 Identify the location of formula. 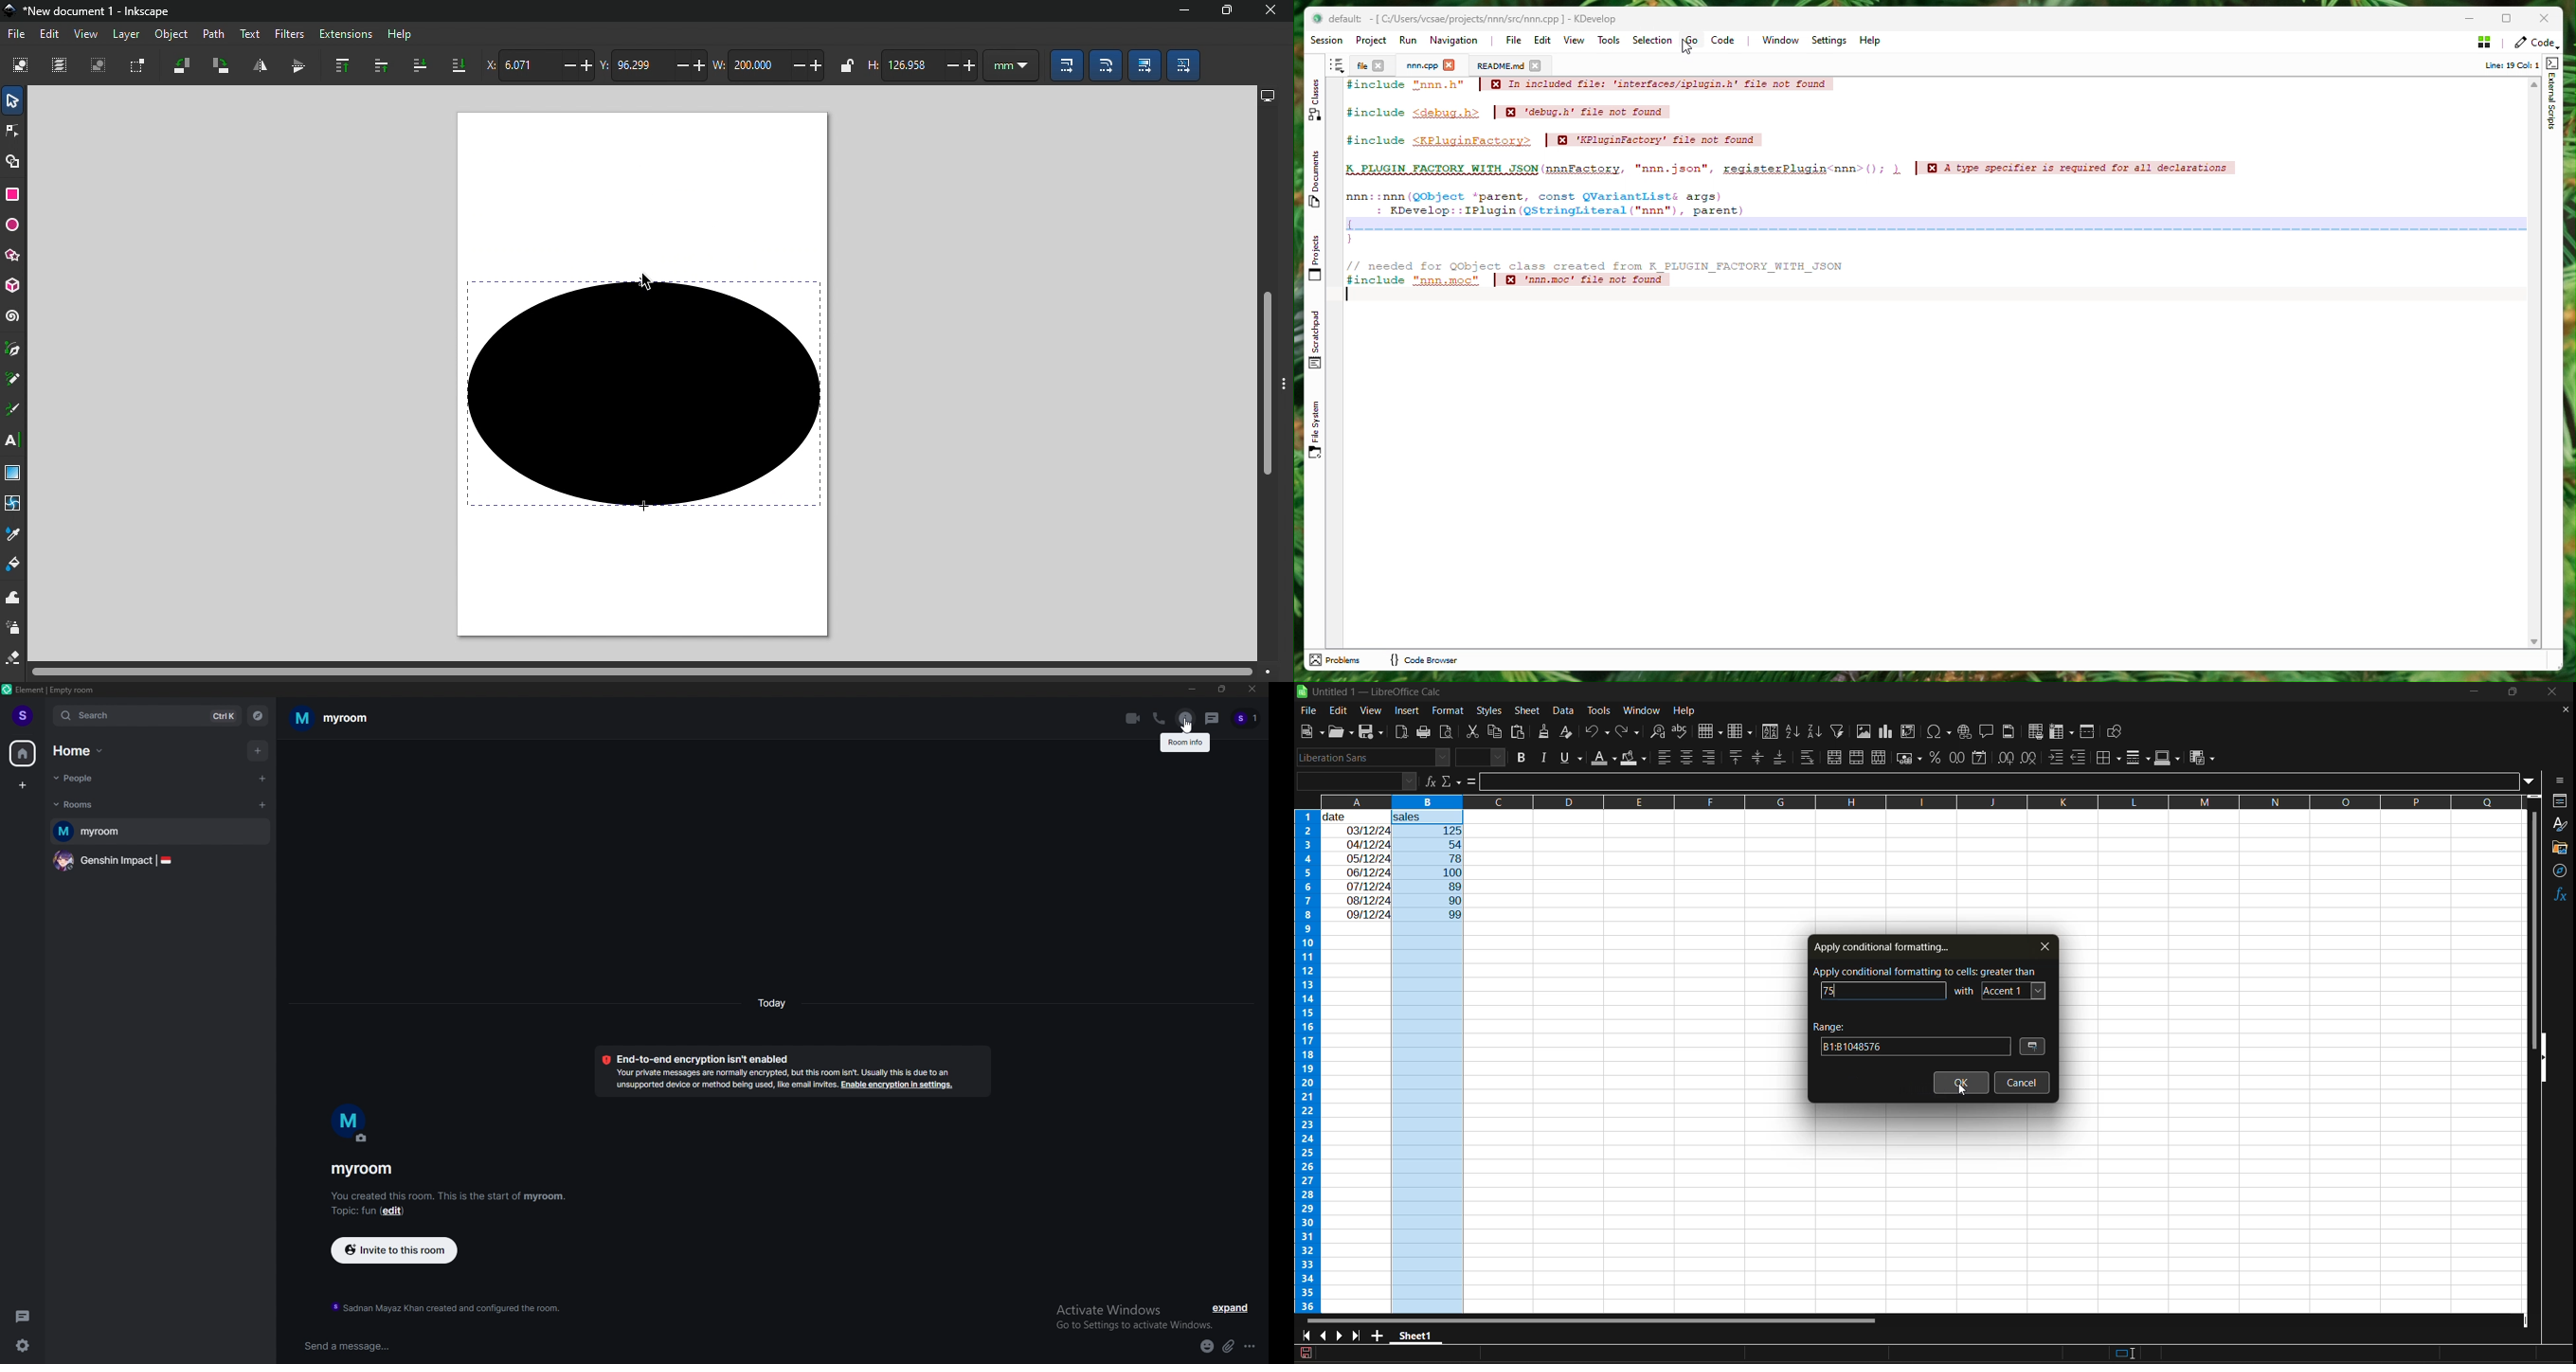
(2303, 1353).